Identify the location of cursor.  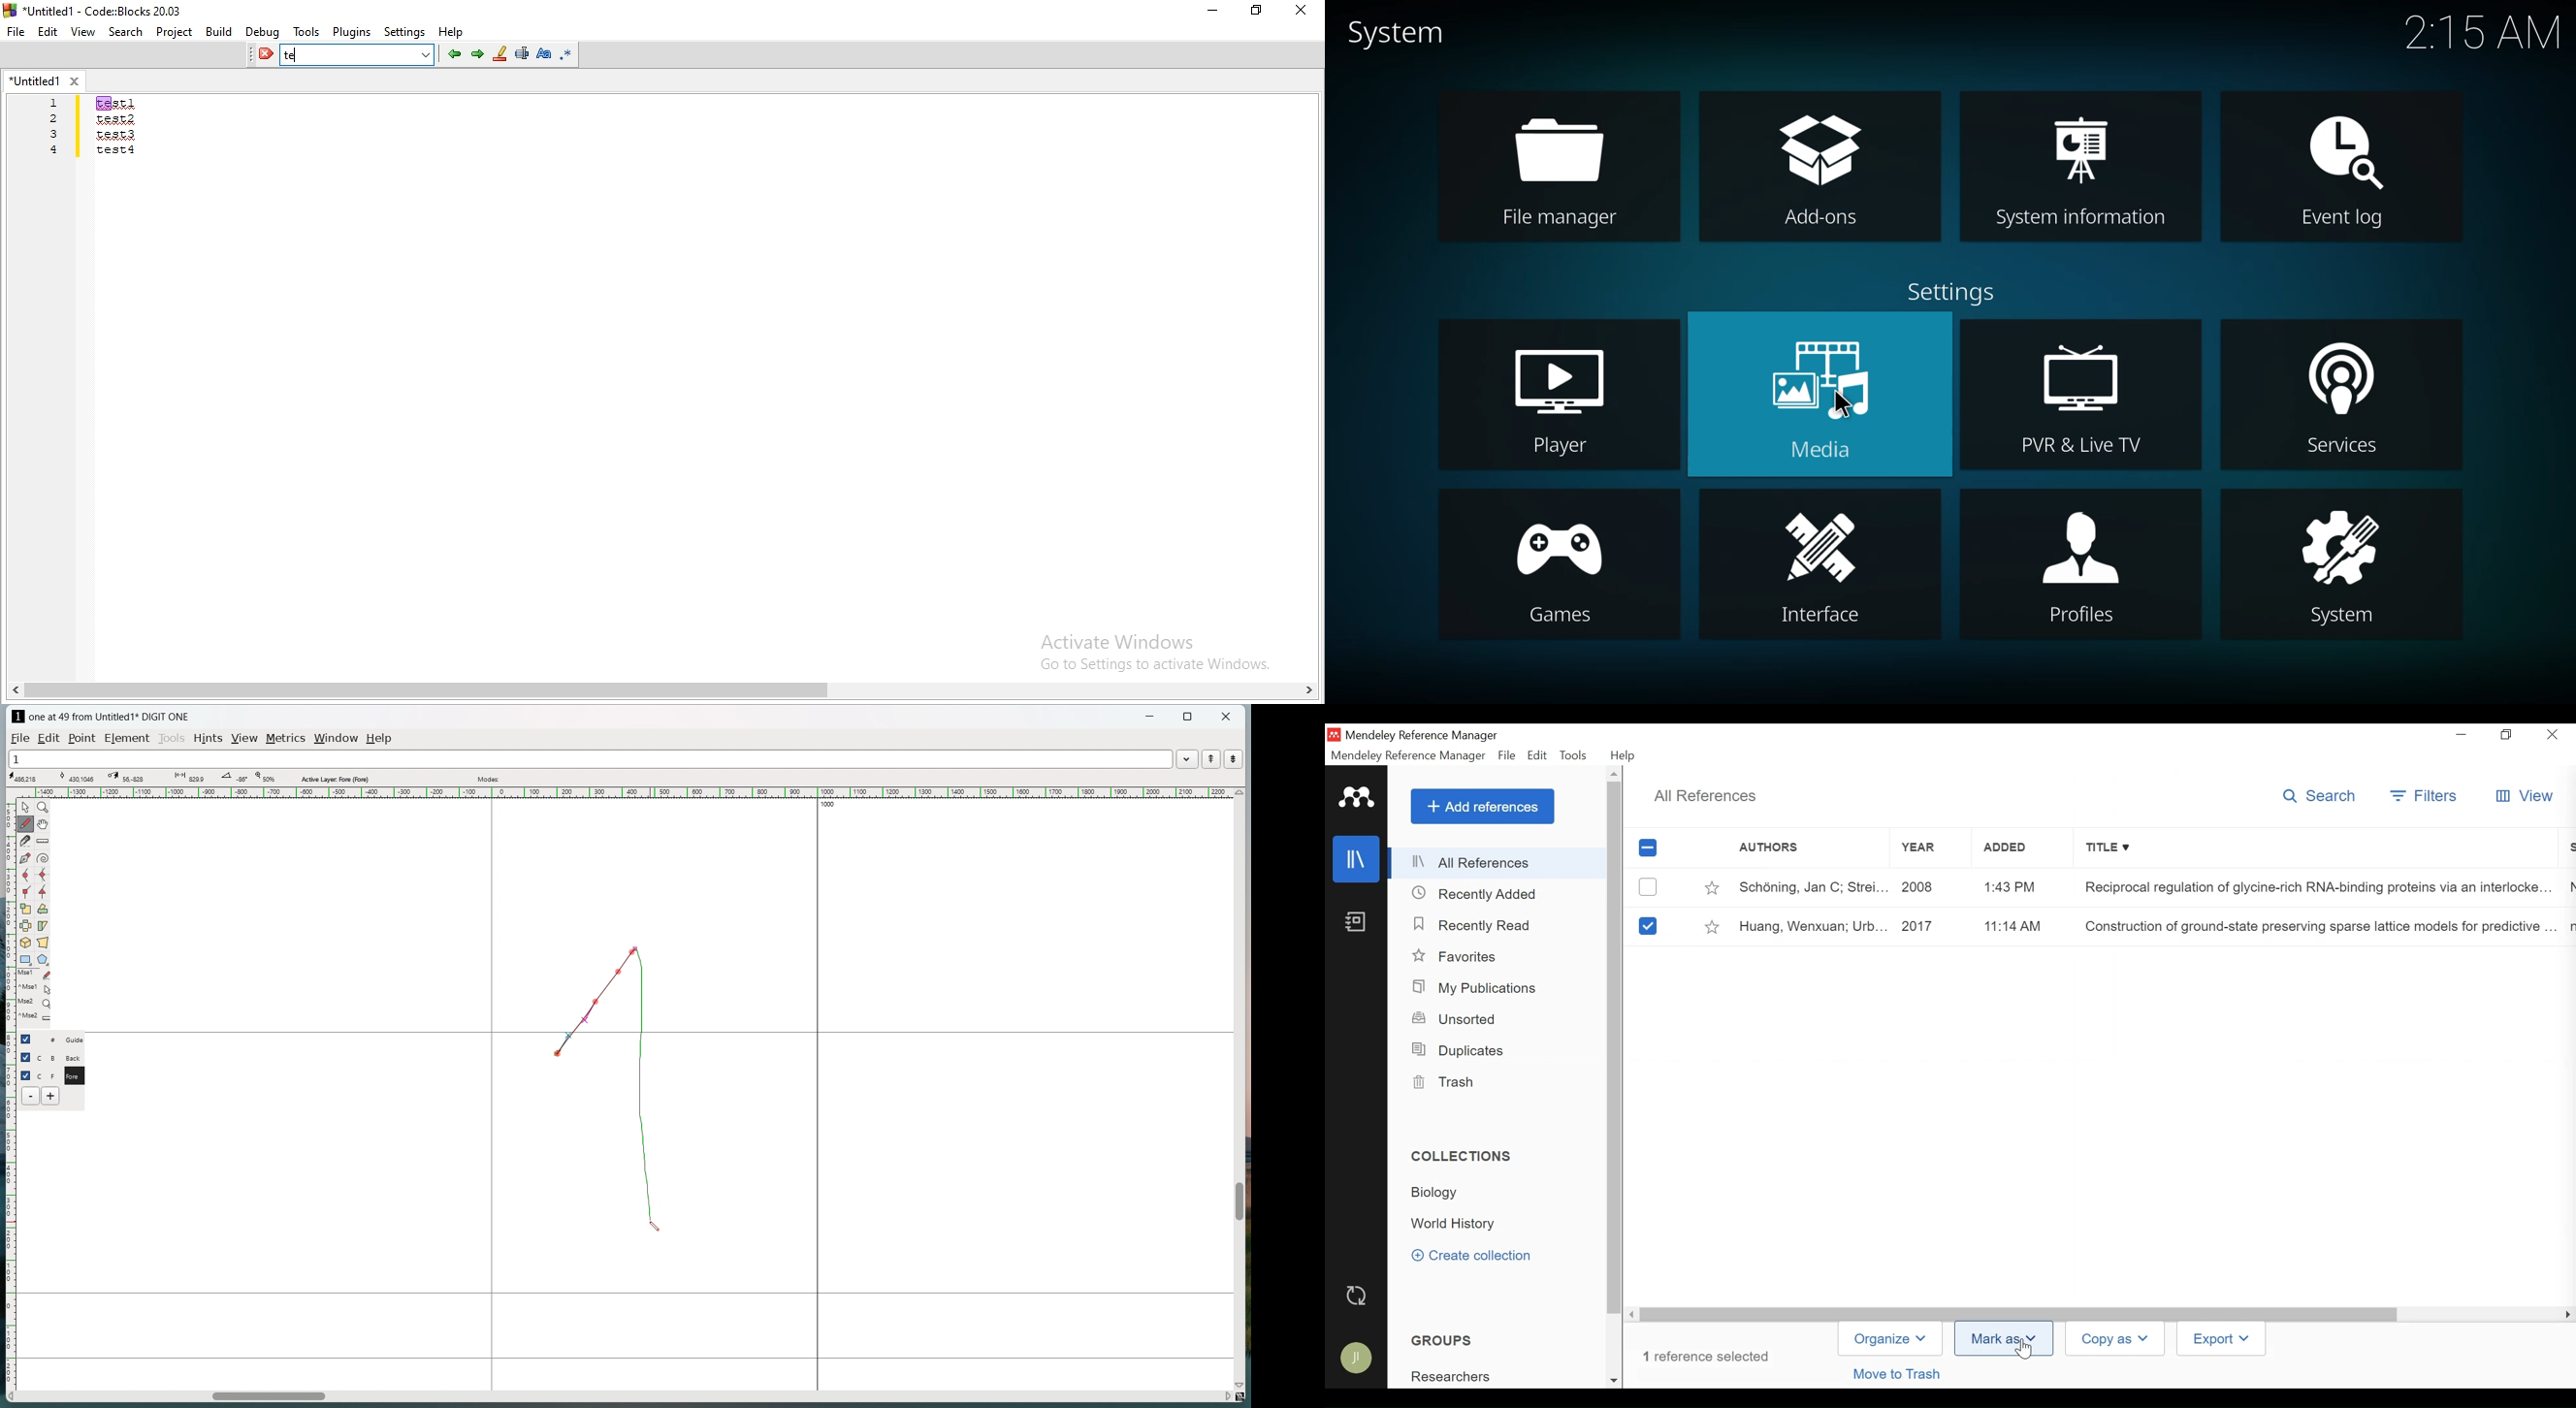
(300, 52).